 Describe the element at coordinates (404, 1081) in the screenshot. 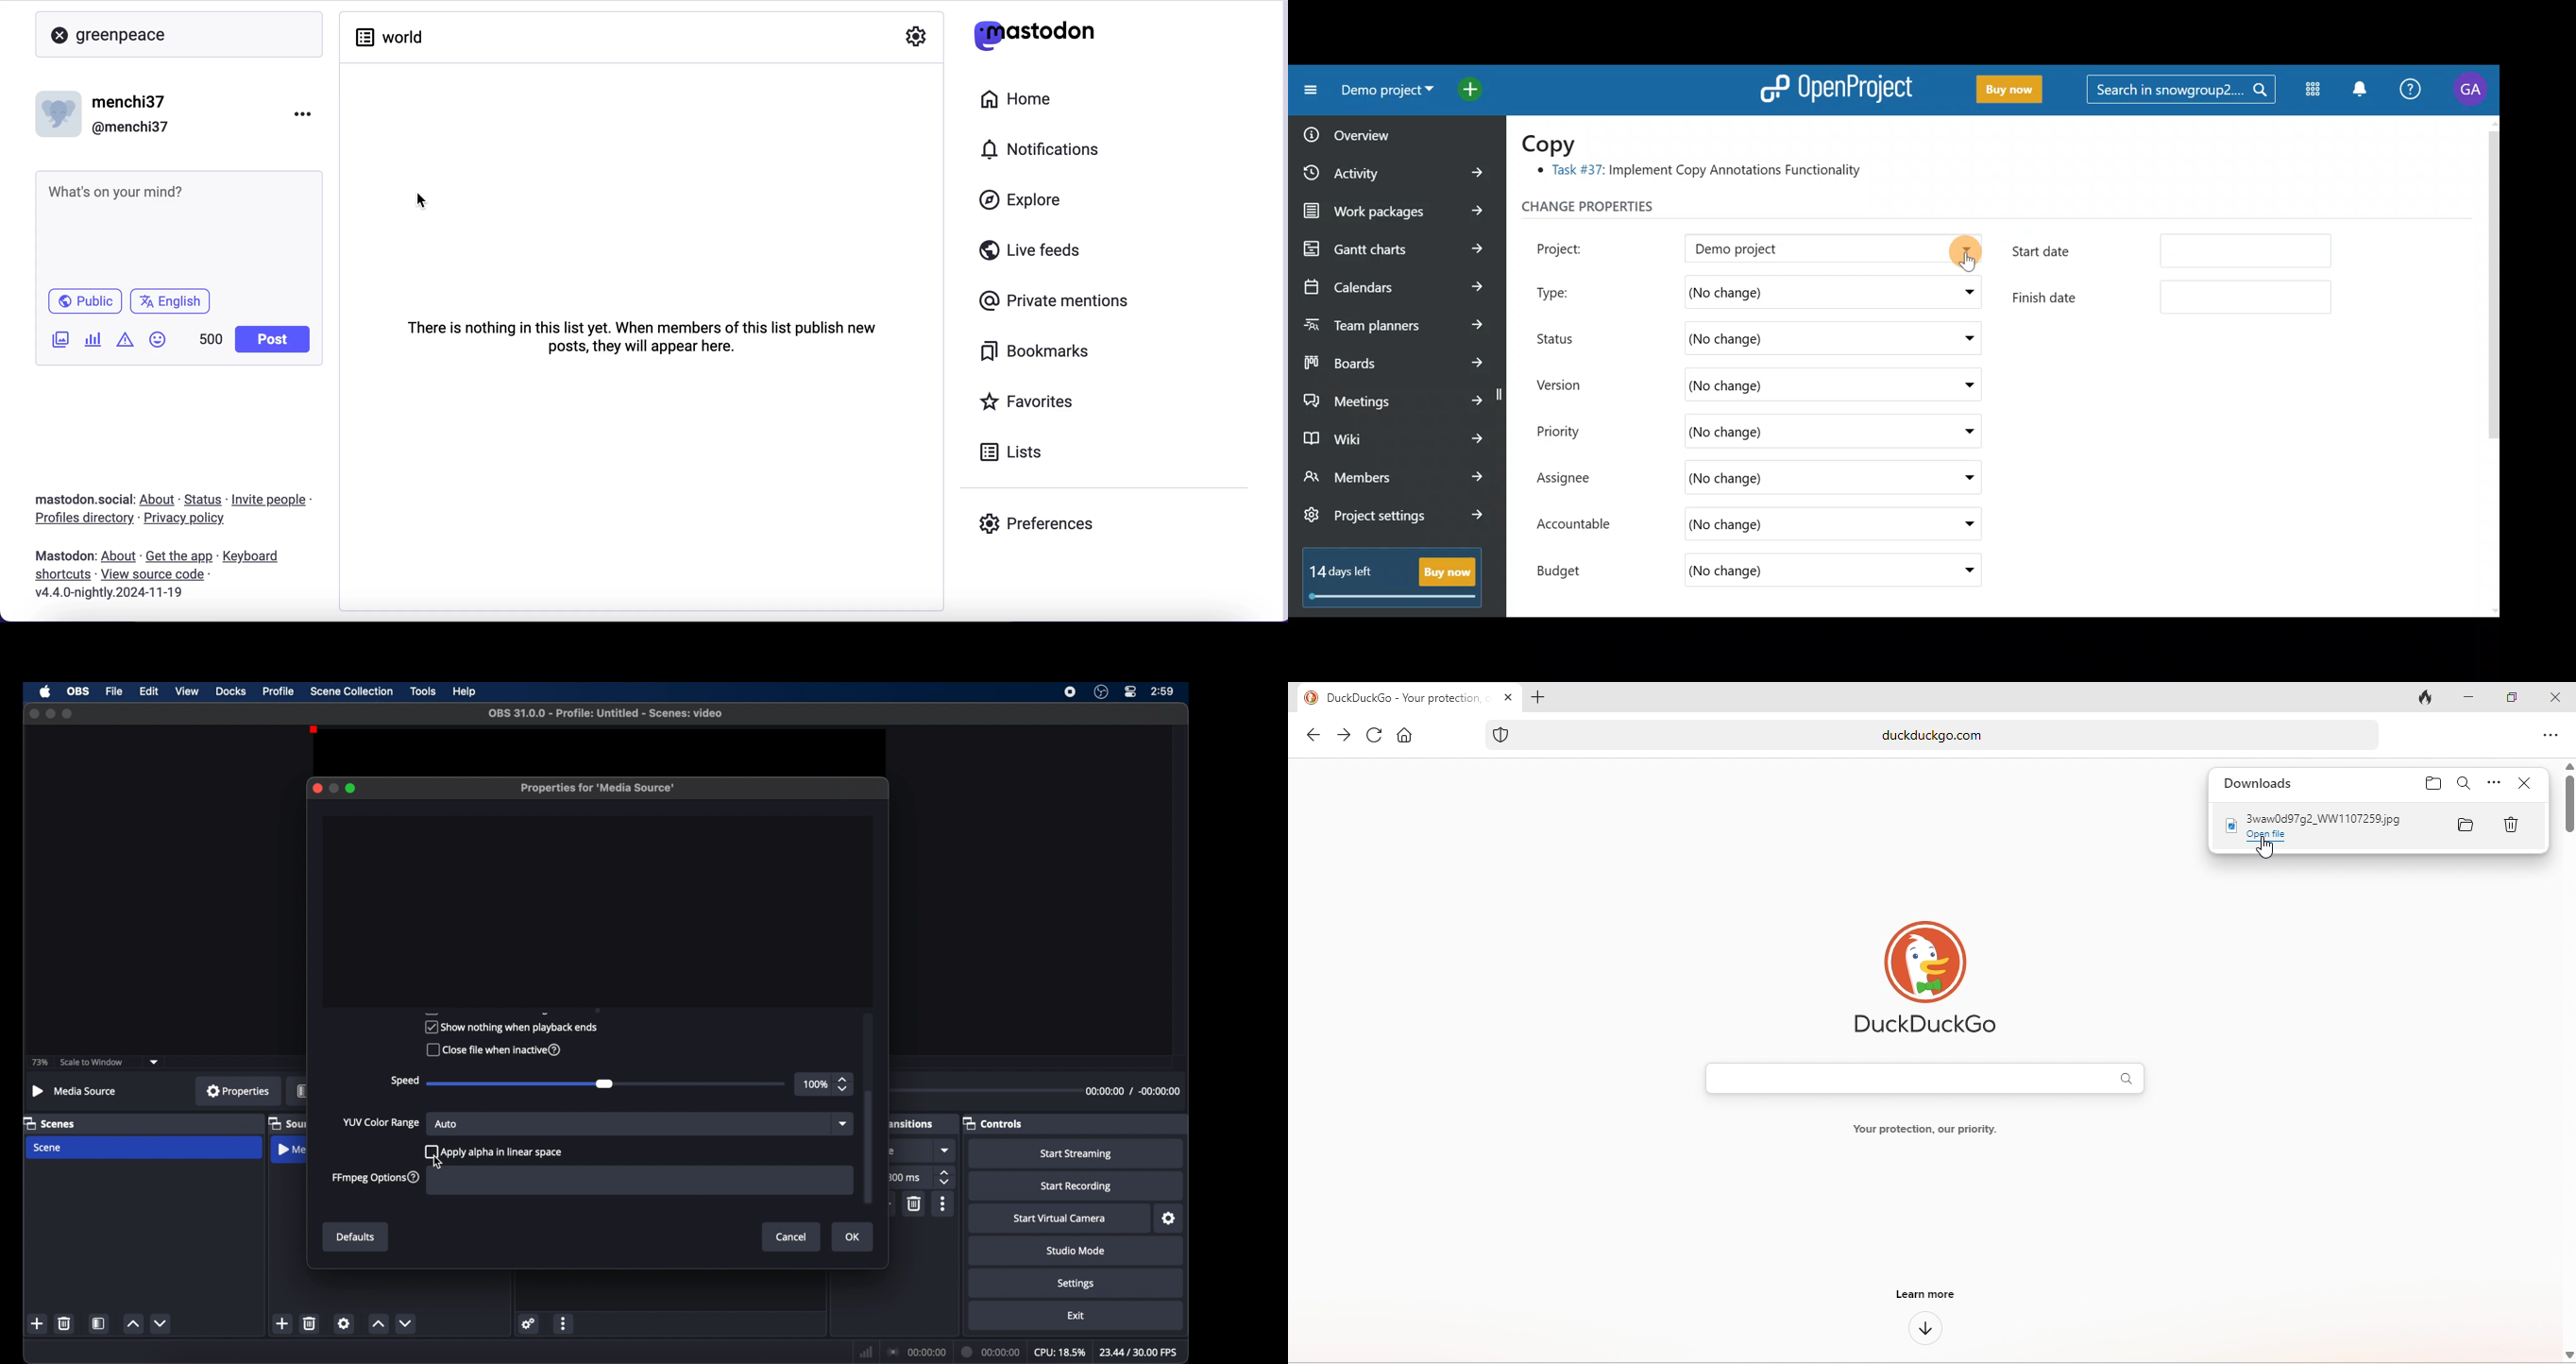

I see `speed` at that location.